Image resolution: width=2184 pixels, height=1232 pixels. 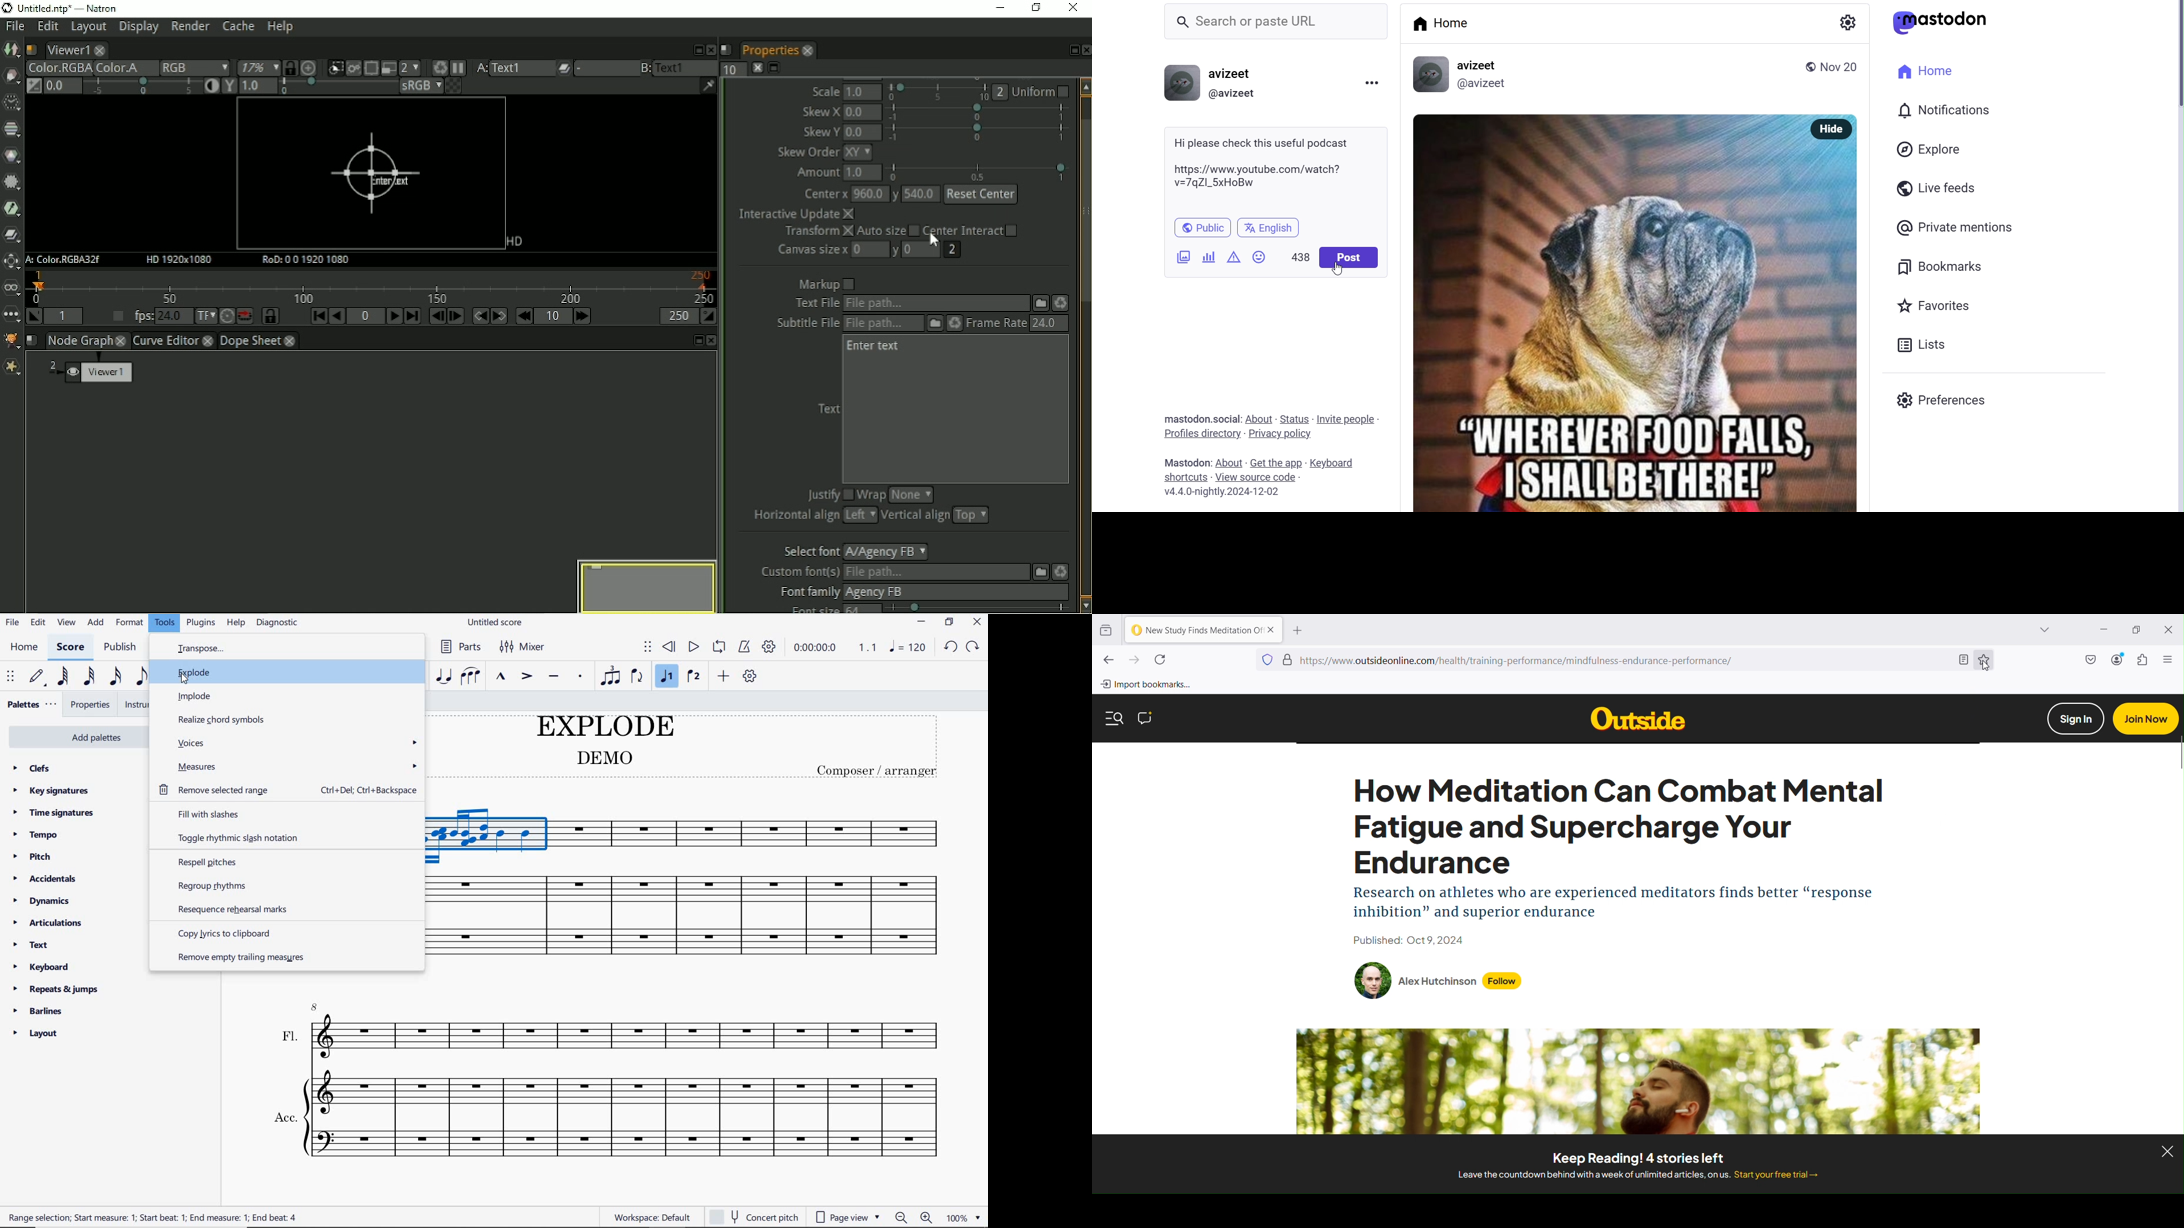 I want to click on Toggle reader view, so click(x=1962, y=660).